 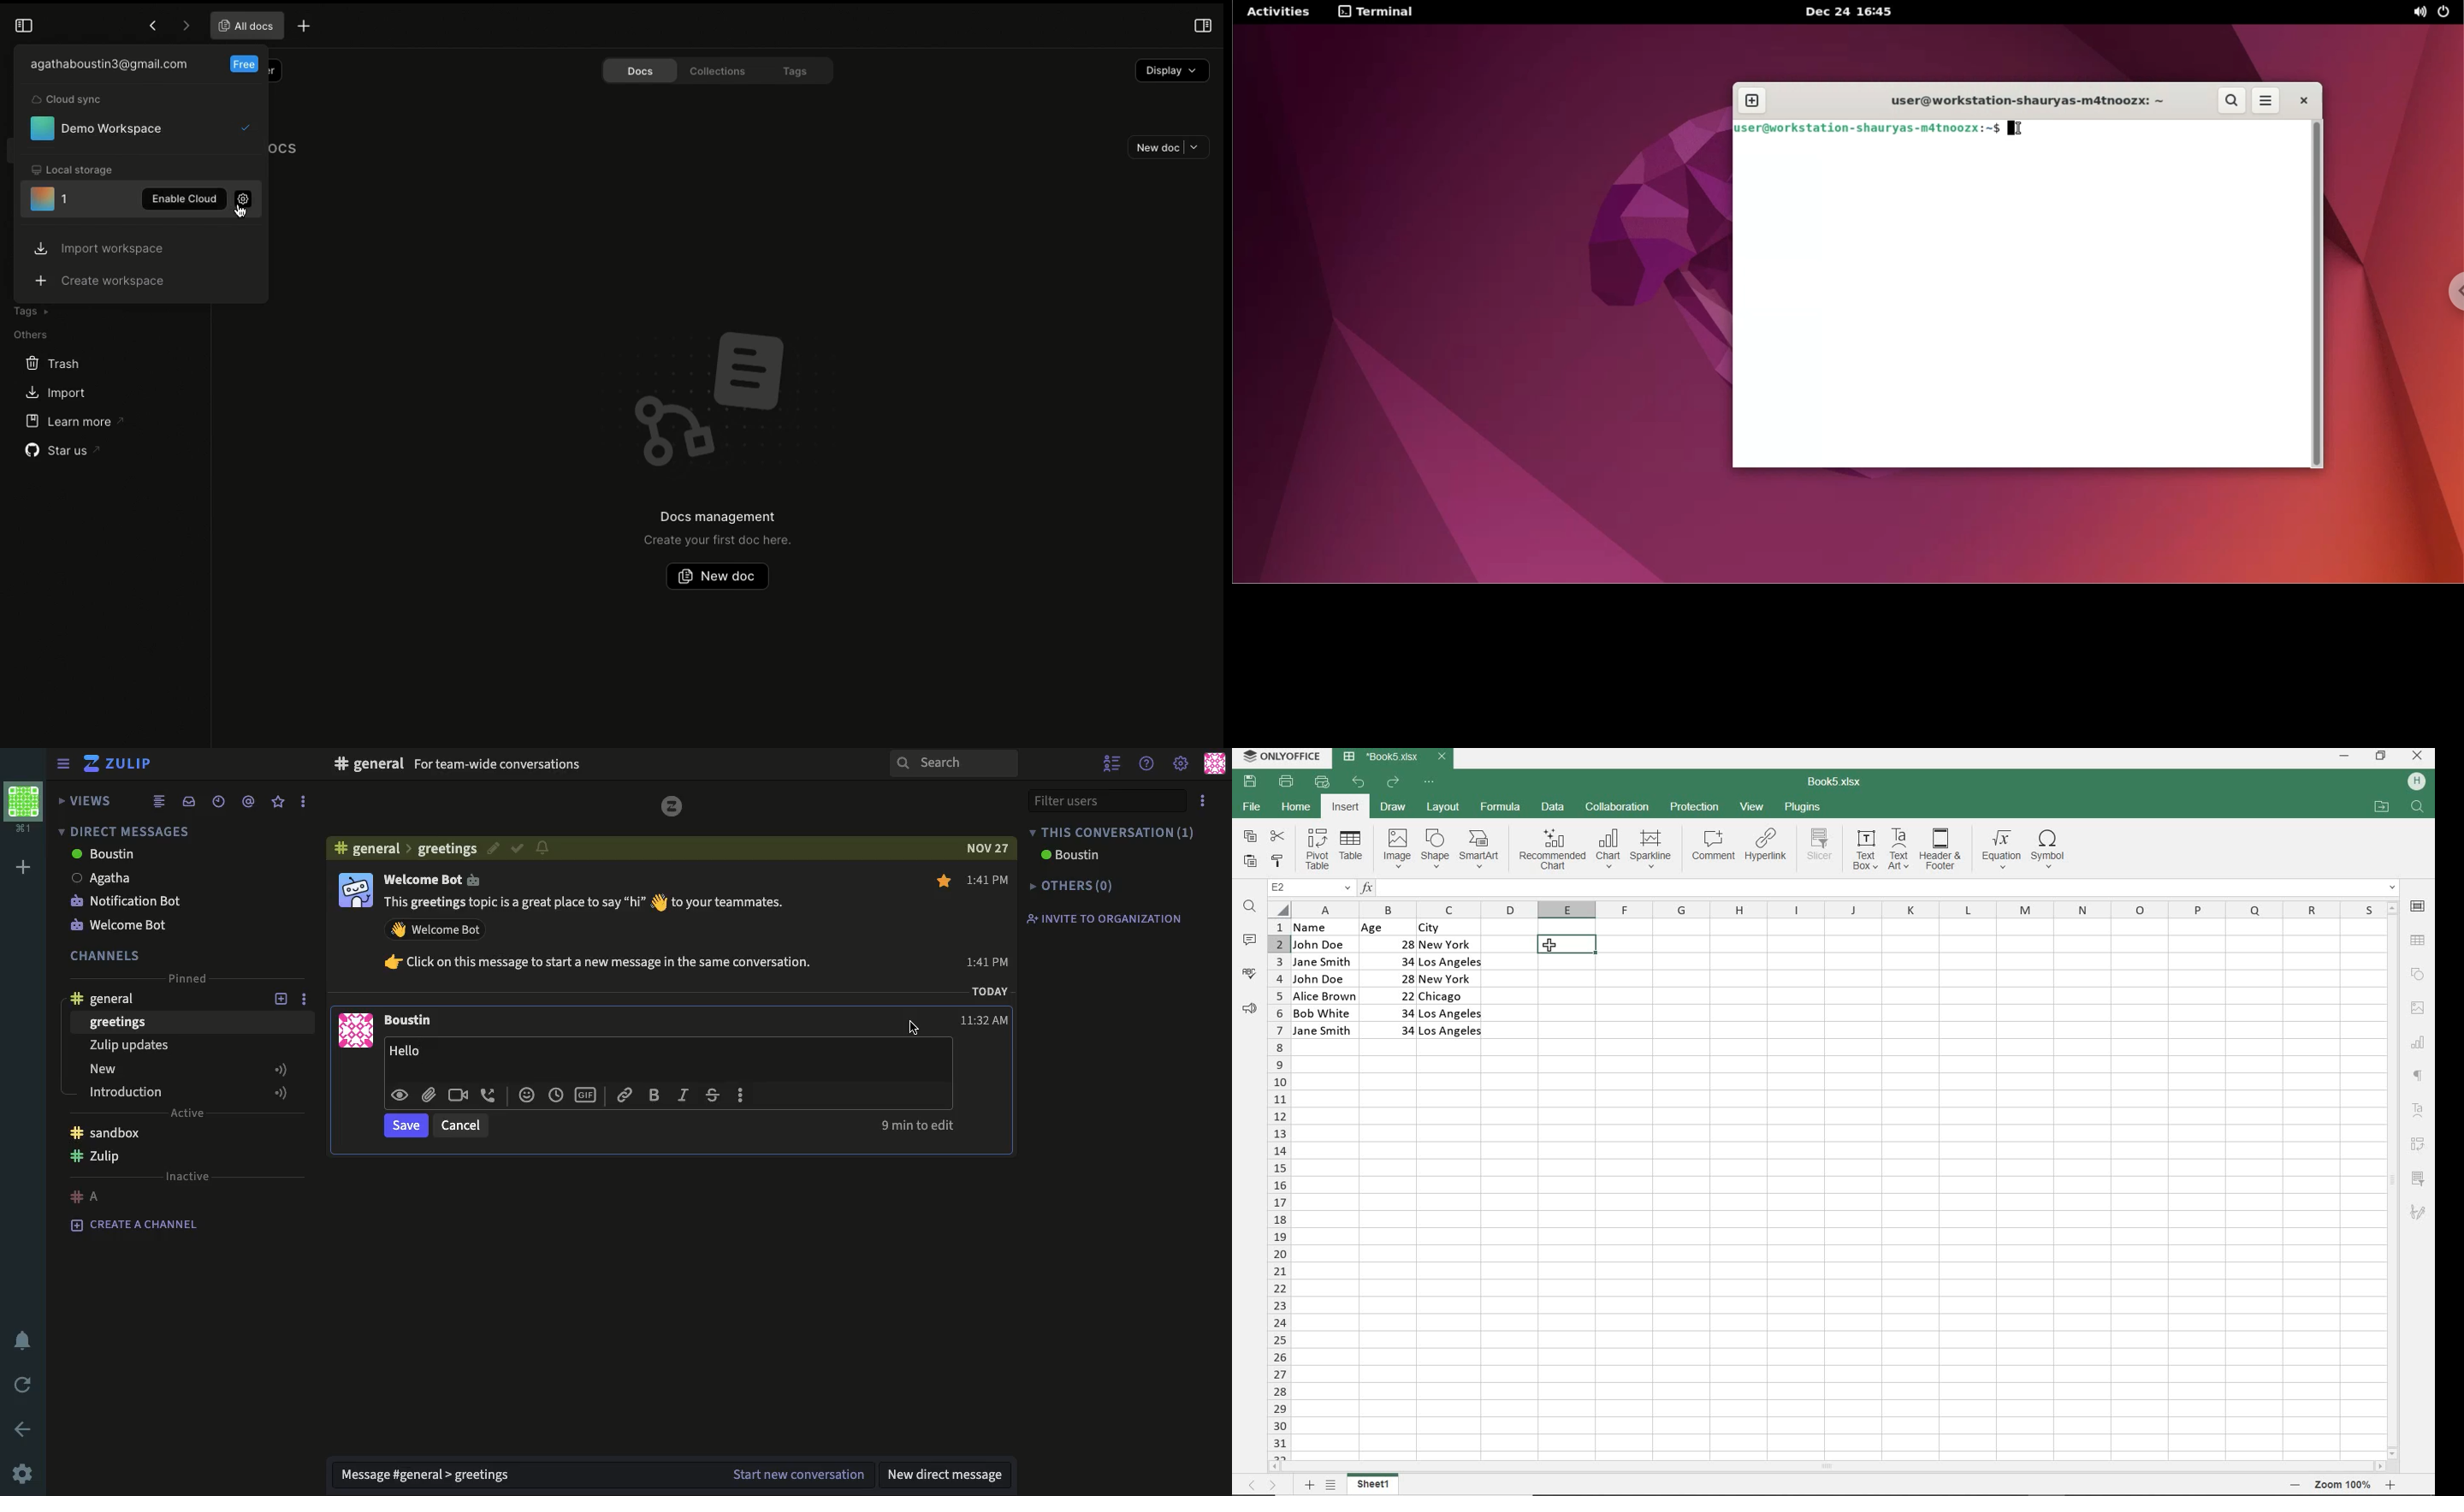 What do you see at coordinates (640, 70) in the screenshot?
I see `Docs` at bounding box center [640, 70].